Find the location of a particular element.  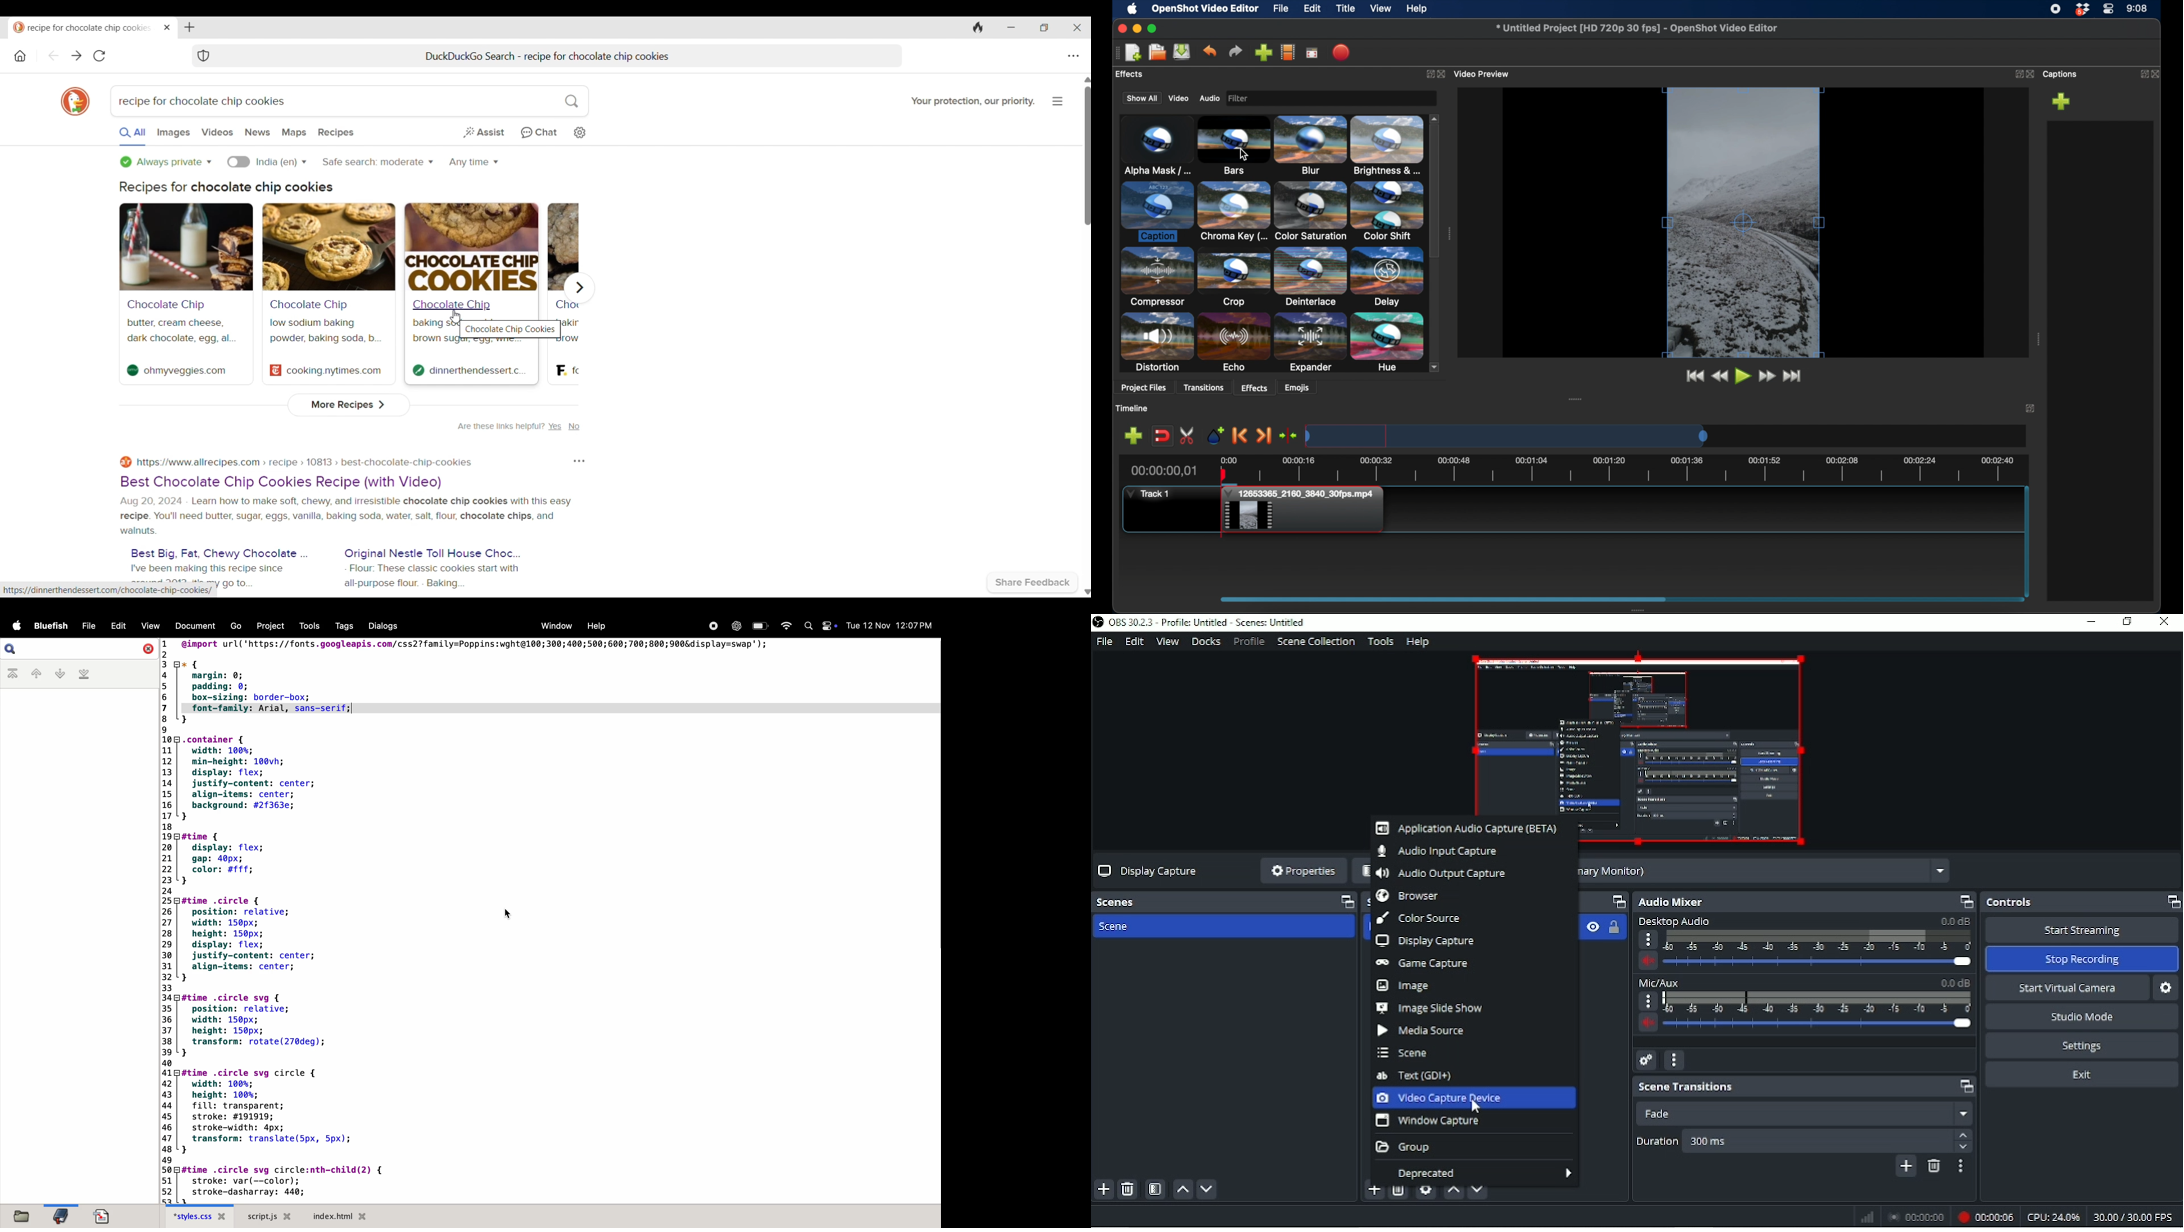

Browser settings is located at coordinates (1072, 57).